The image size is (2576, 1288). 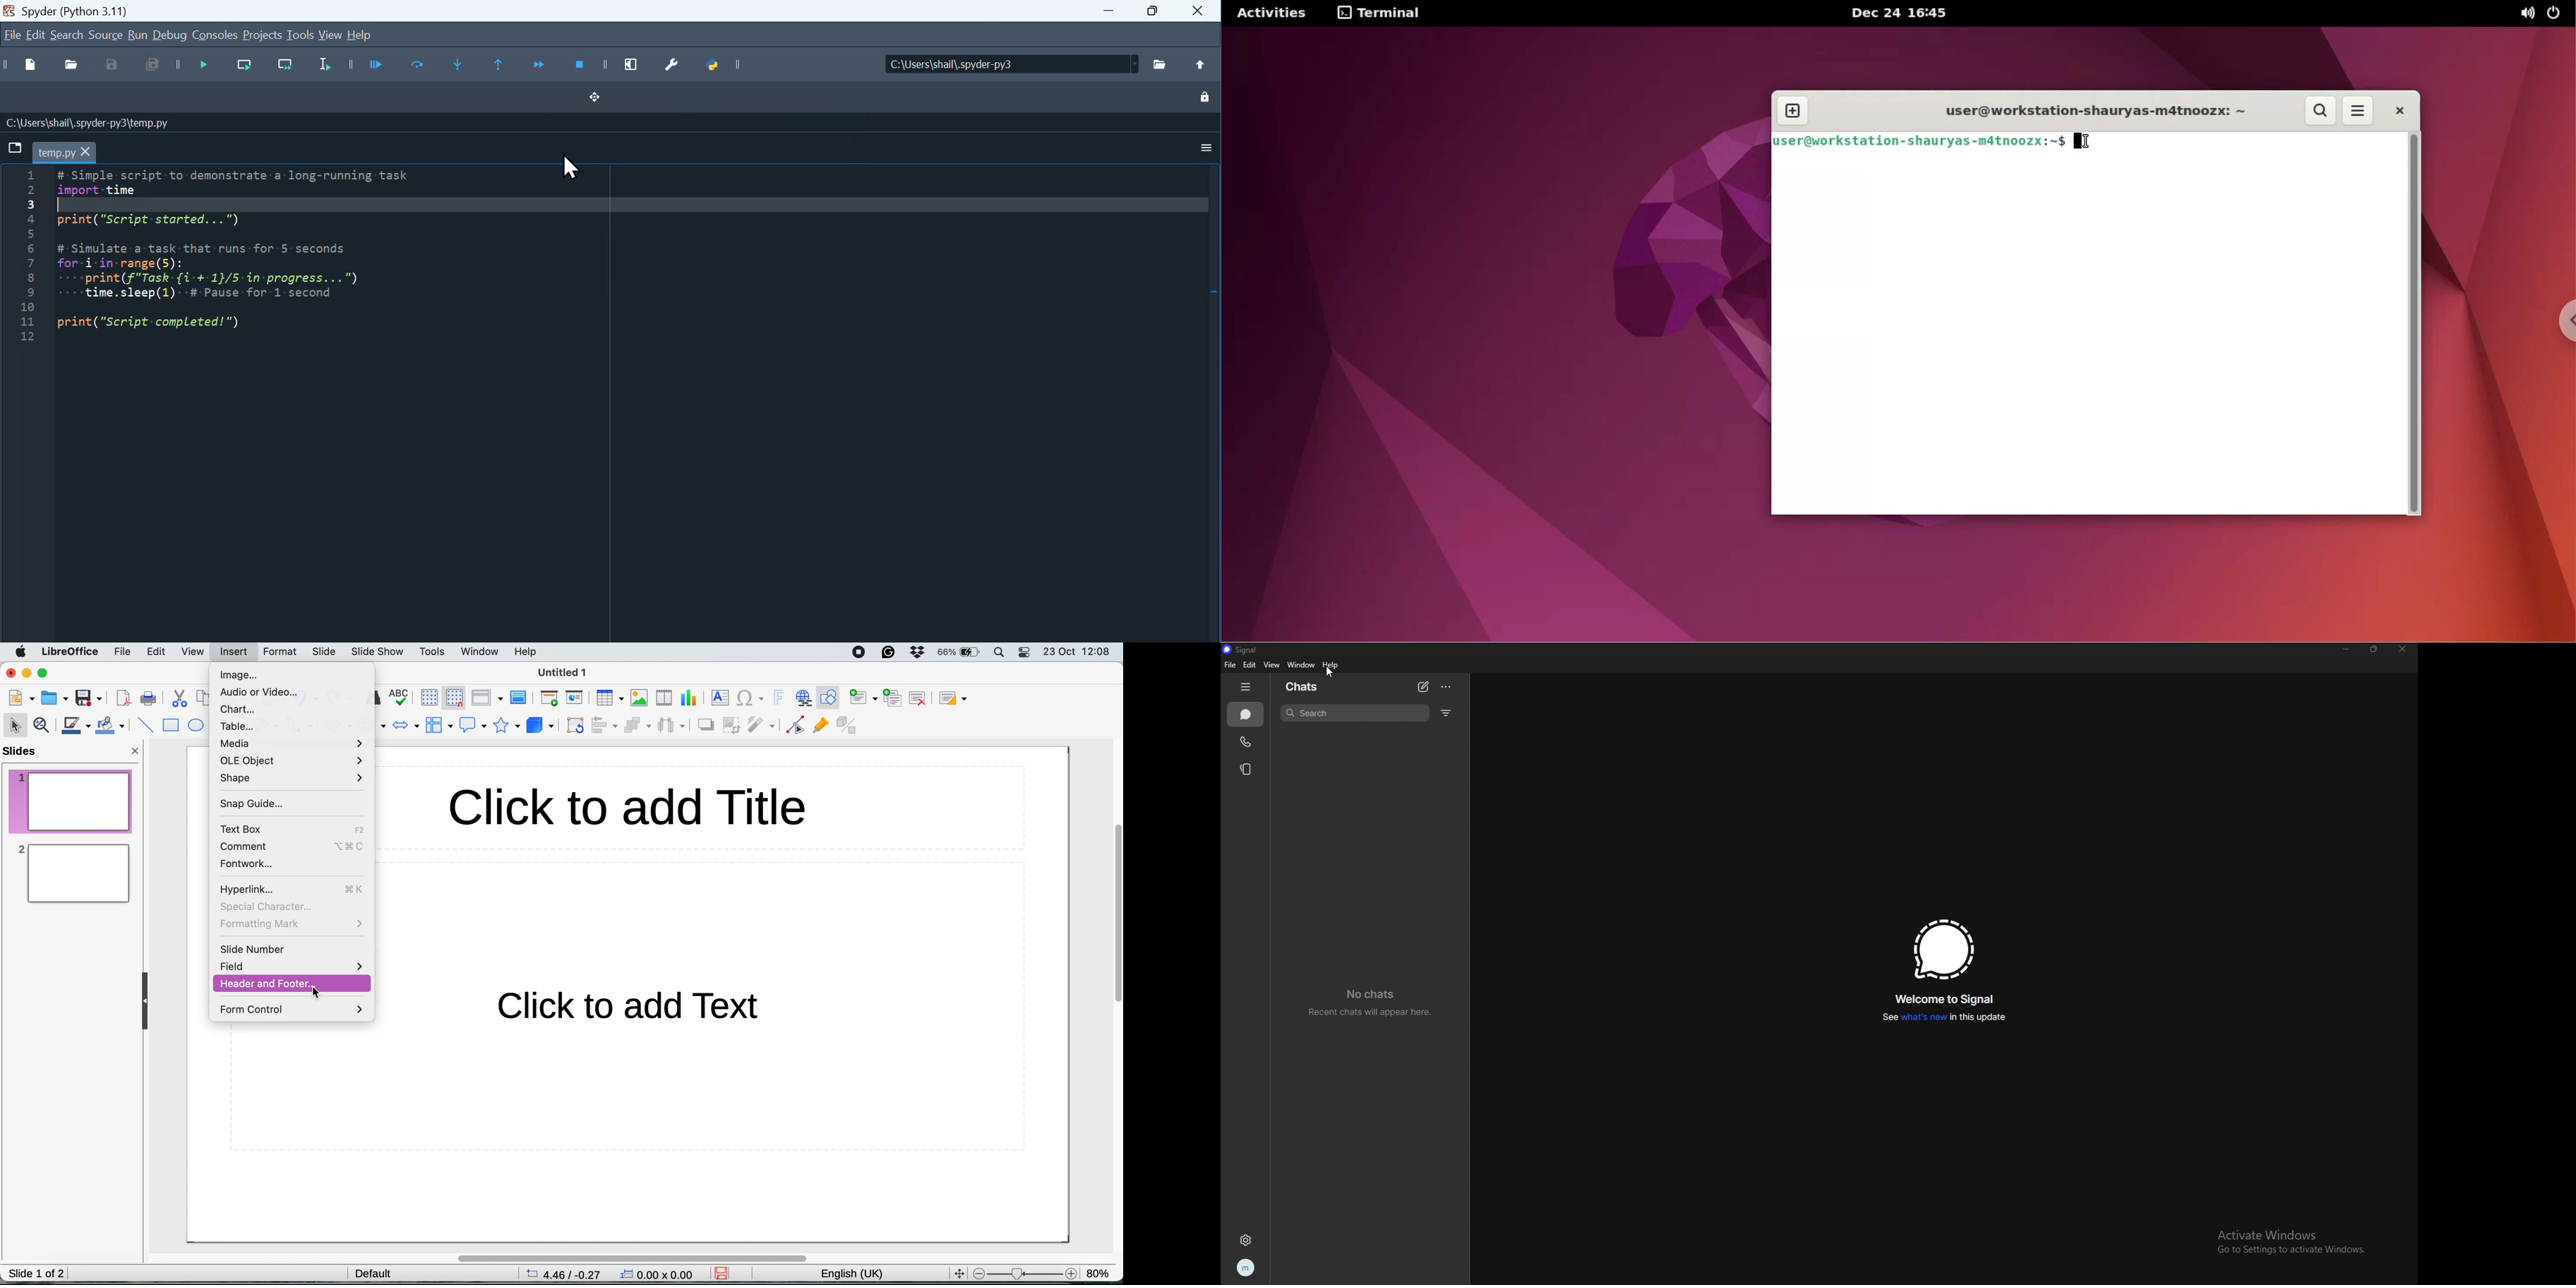 I want to click on help, so click(x=370, y=31).